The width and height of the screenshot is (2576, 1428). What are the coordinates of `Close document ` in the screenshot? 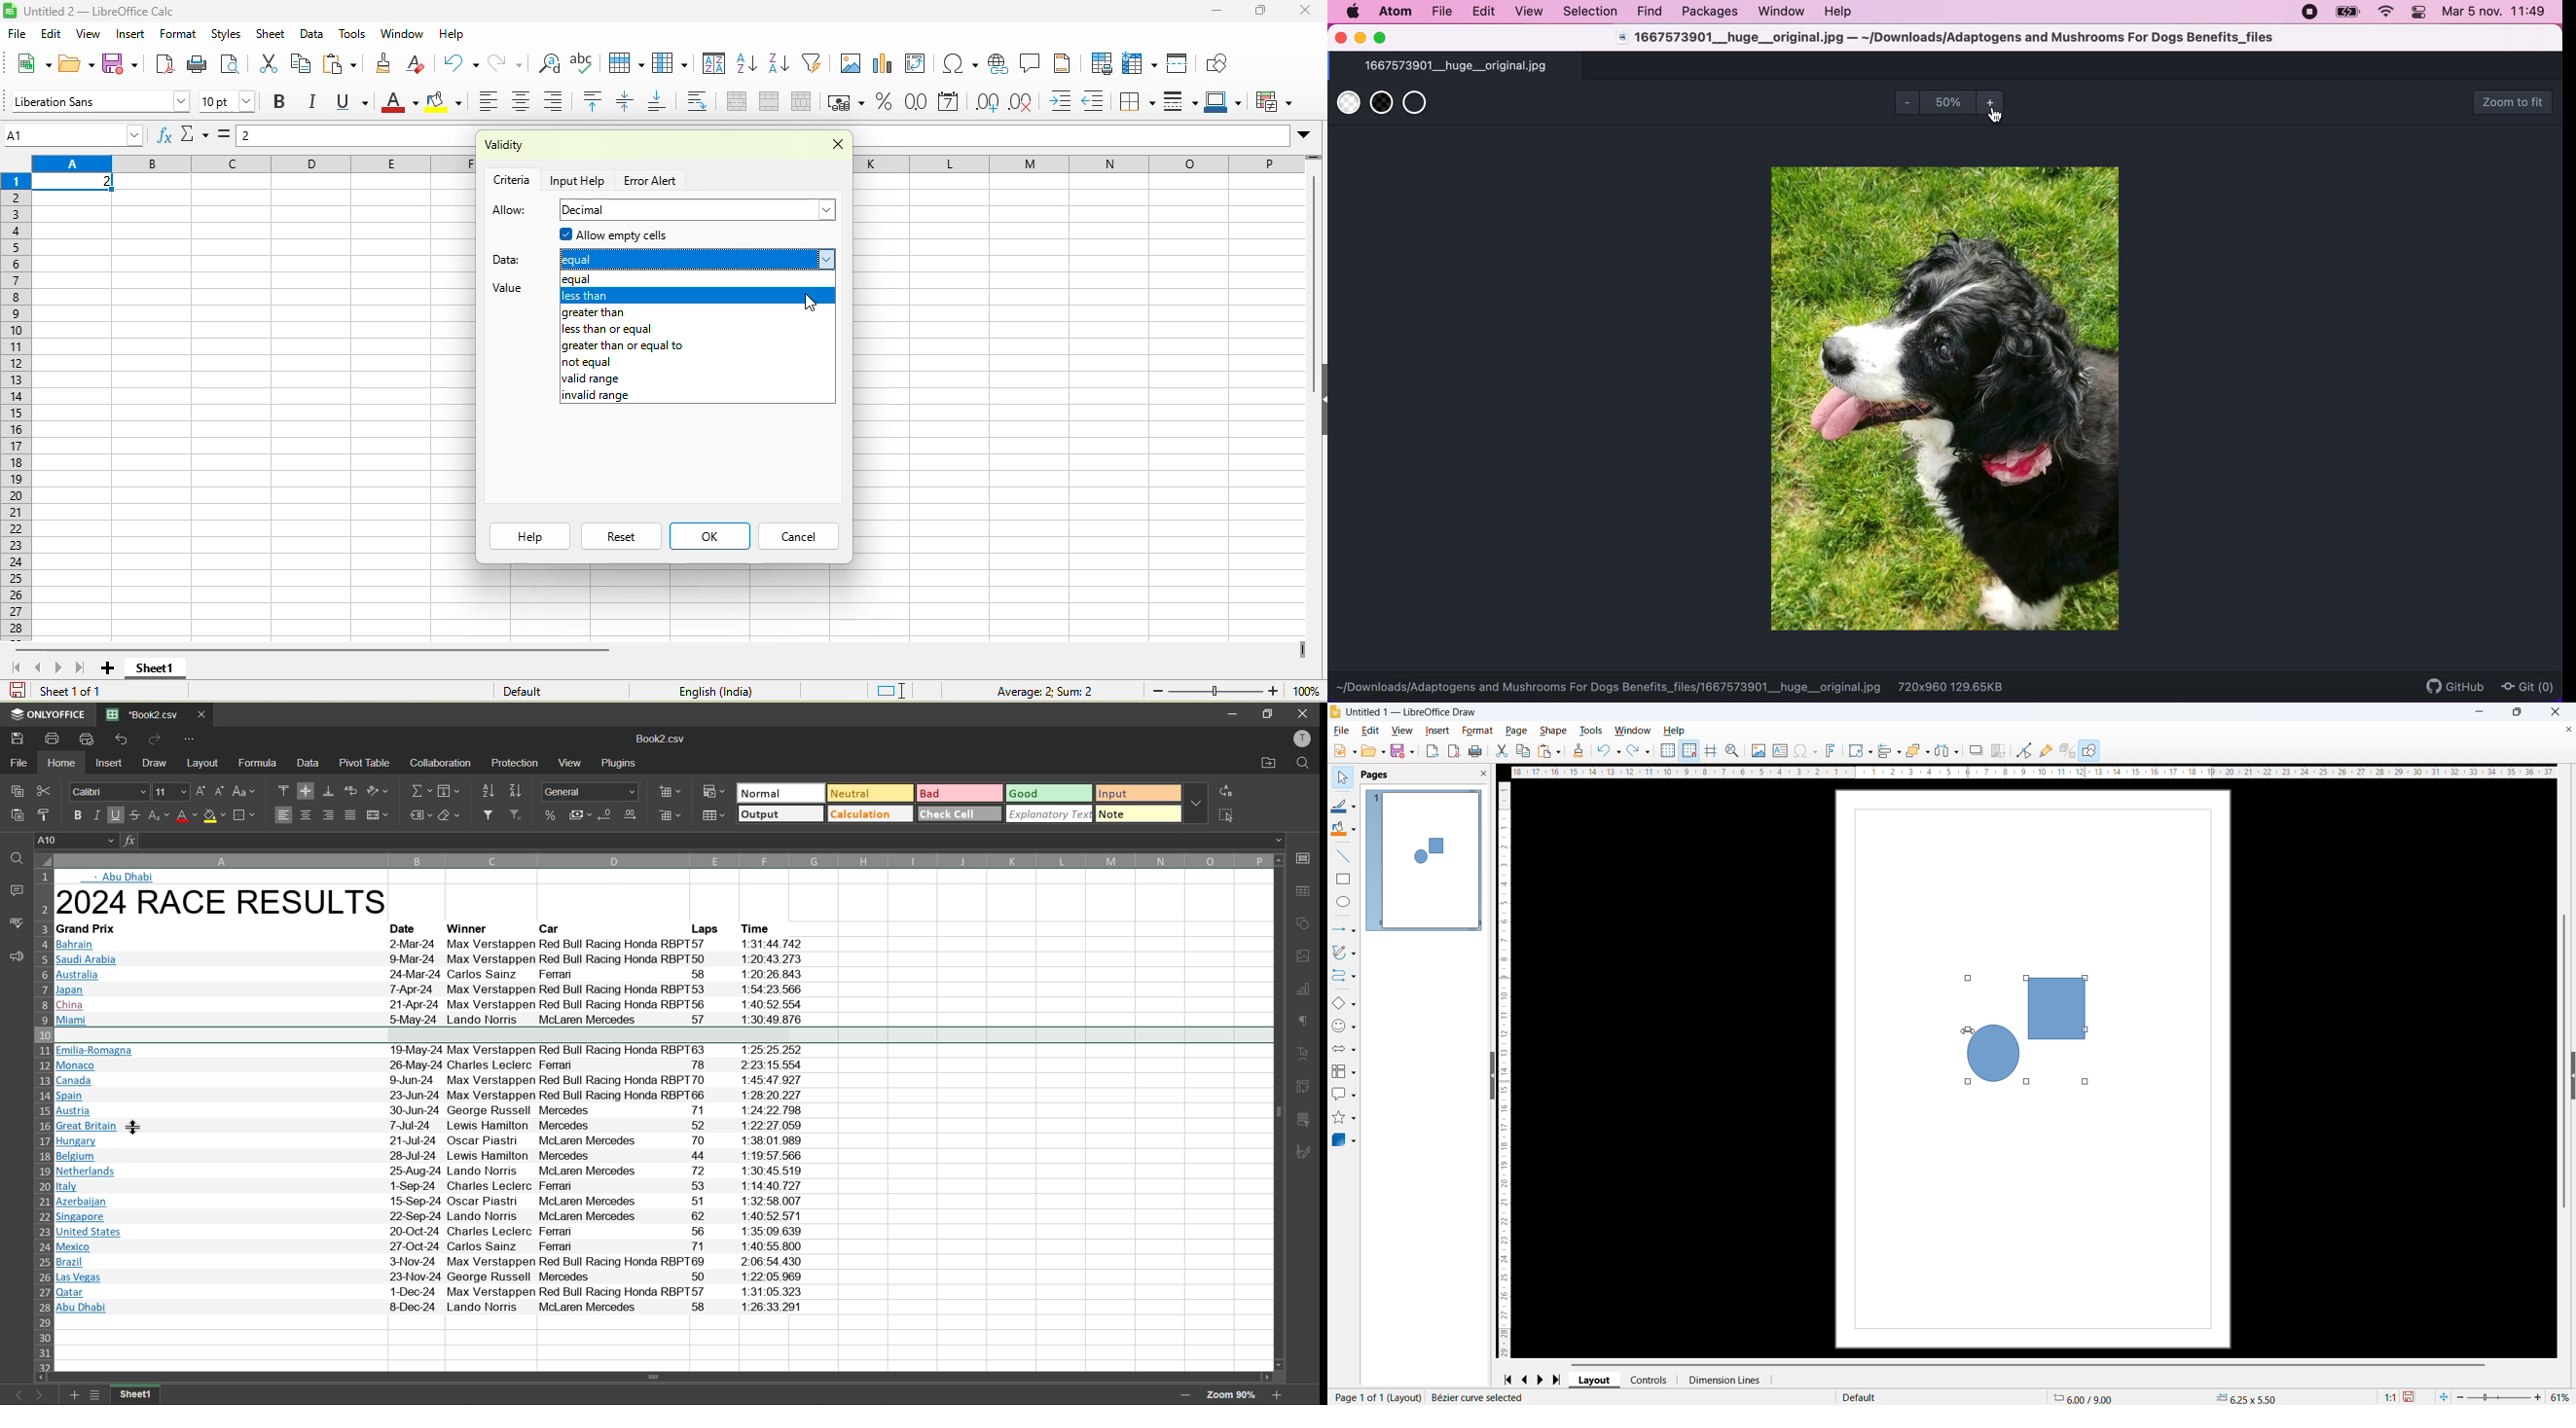 It's located at (2569, 729).